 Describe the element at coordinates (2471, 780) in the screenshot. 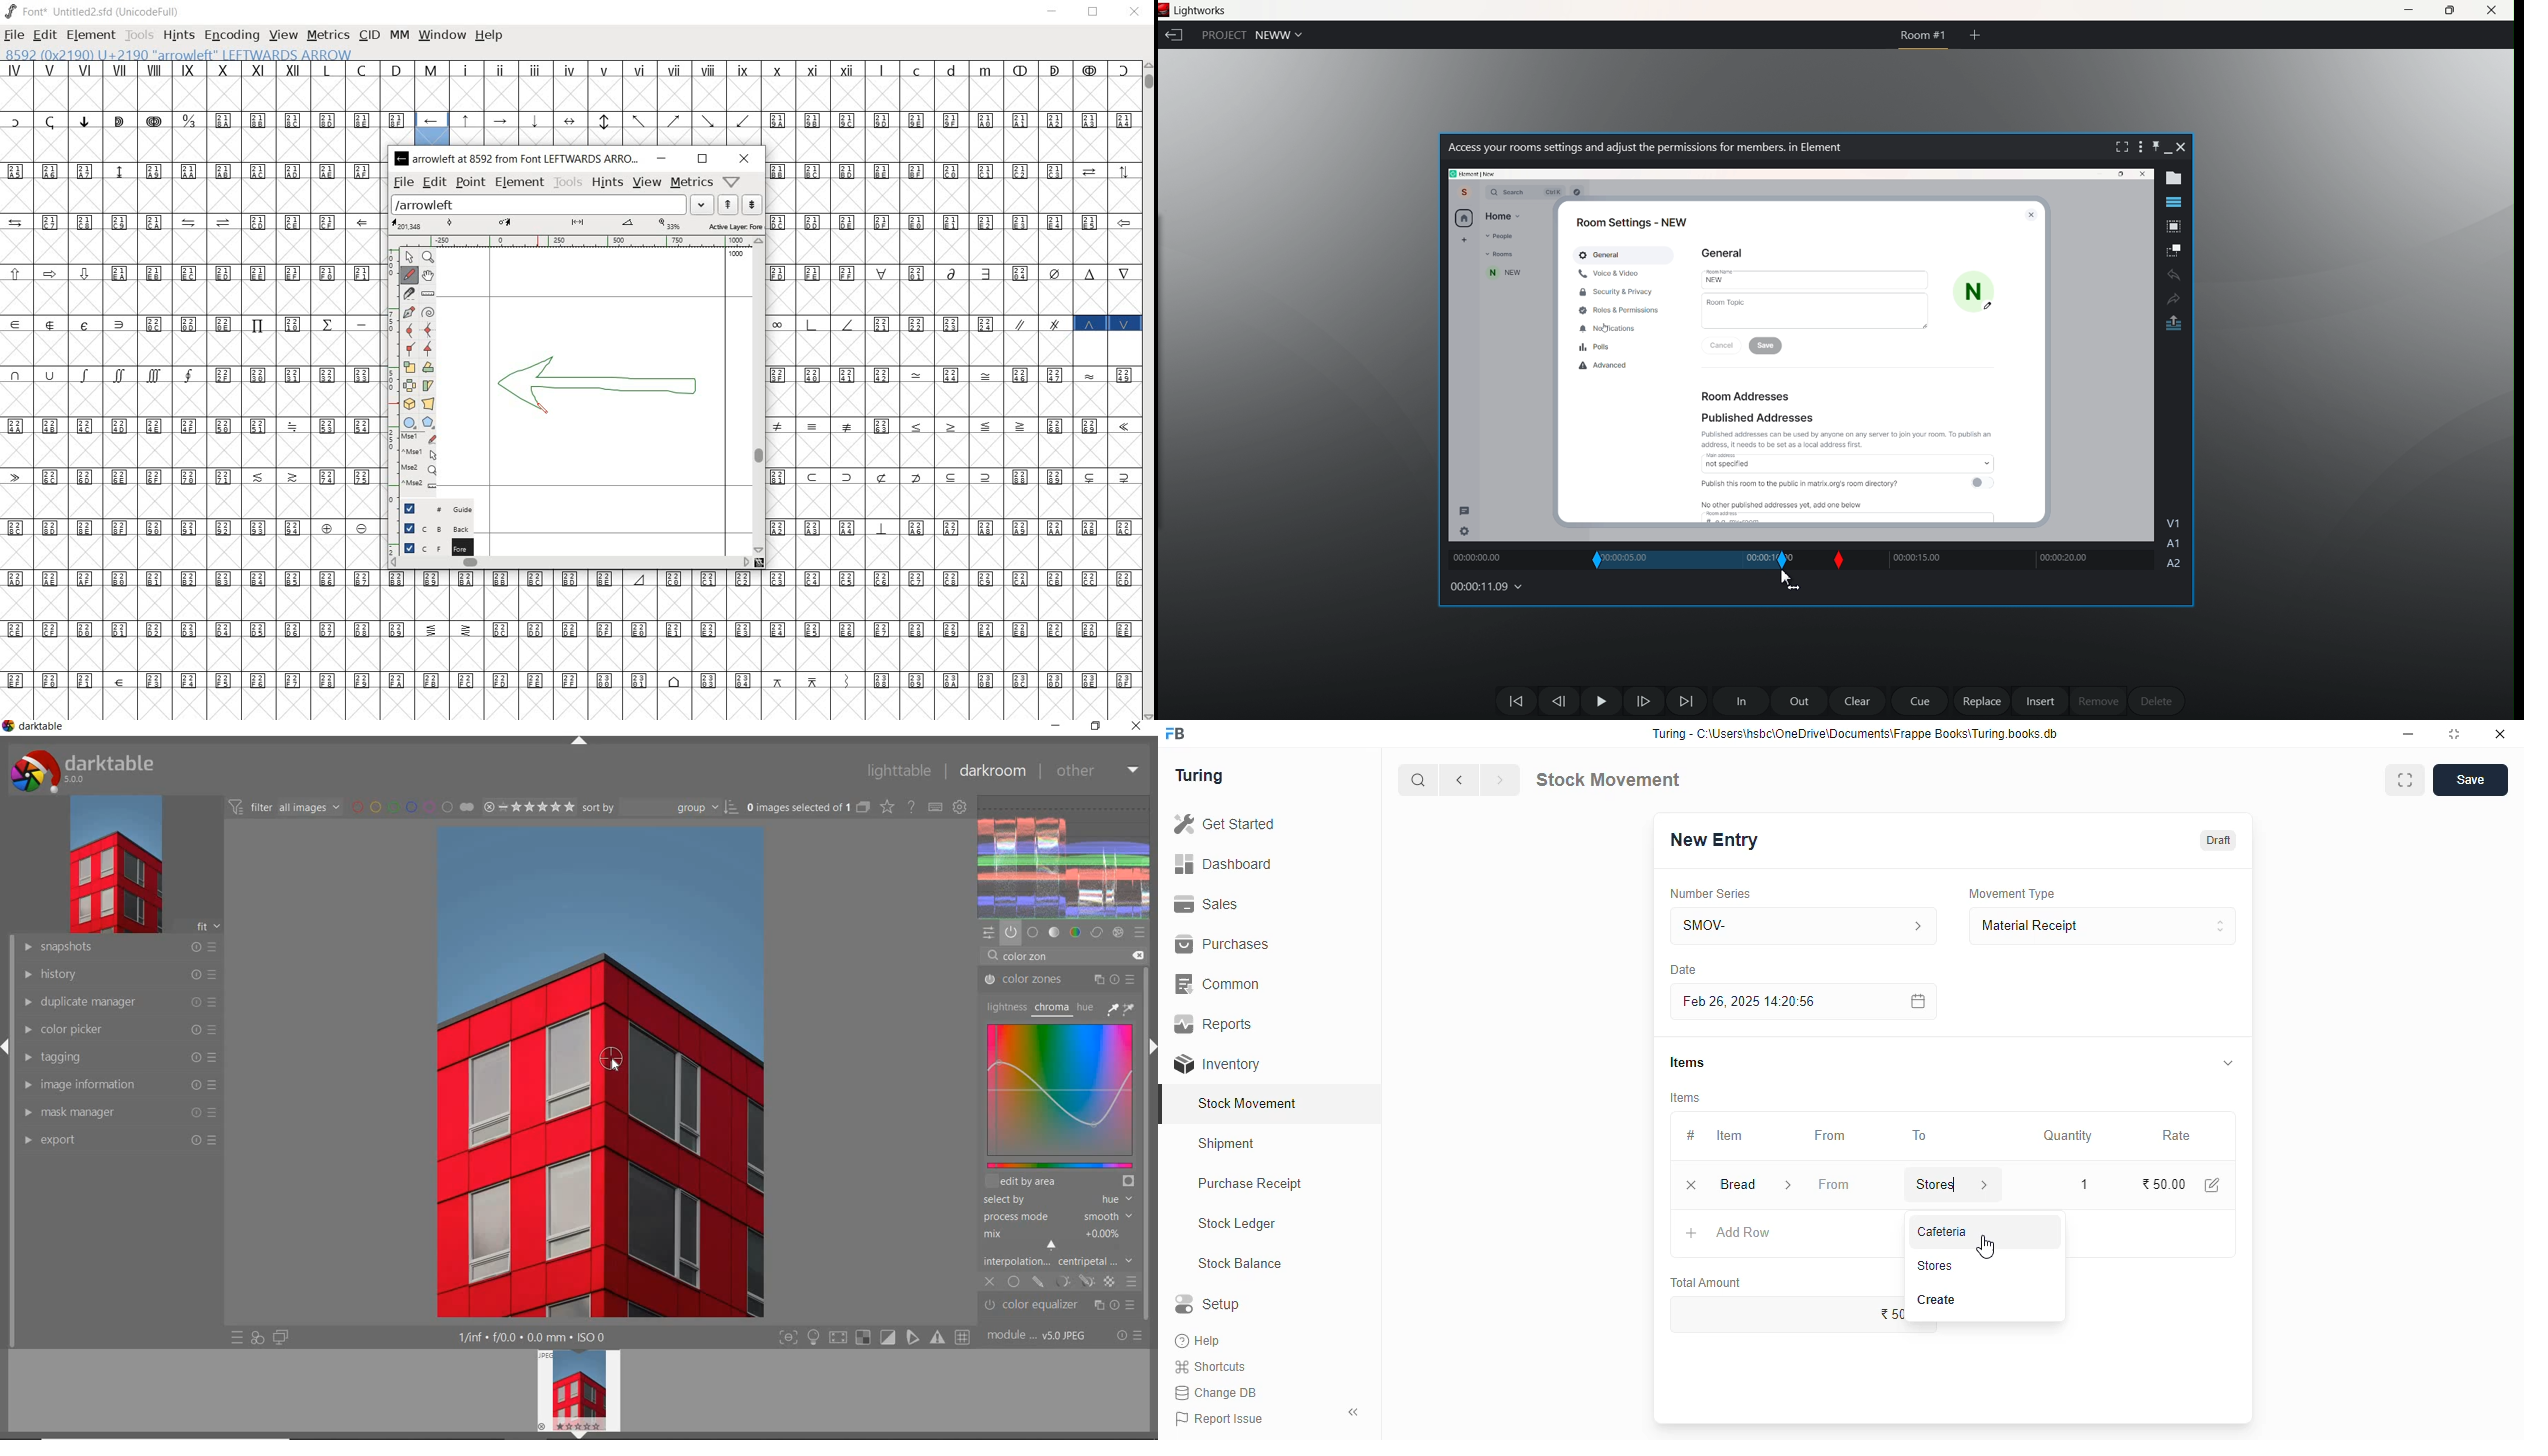

I see `save` at that location.